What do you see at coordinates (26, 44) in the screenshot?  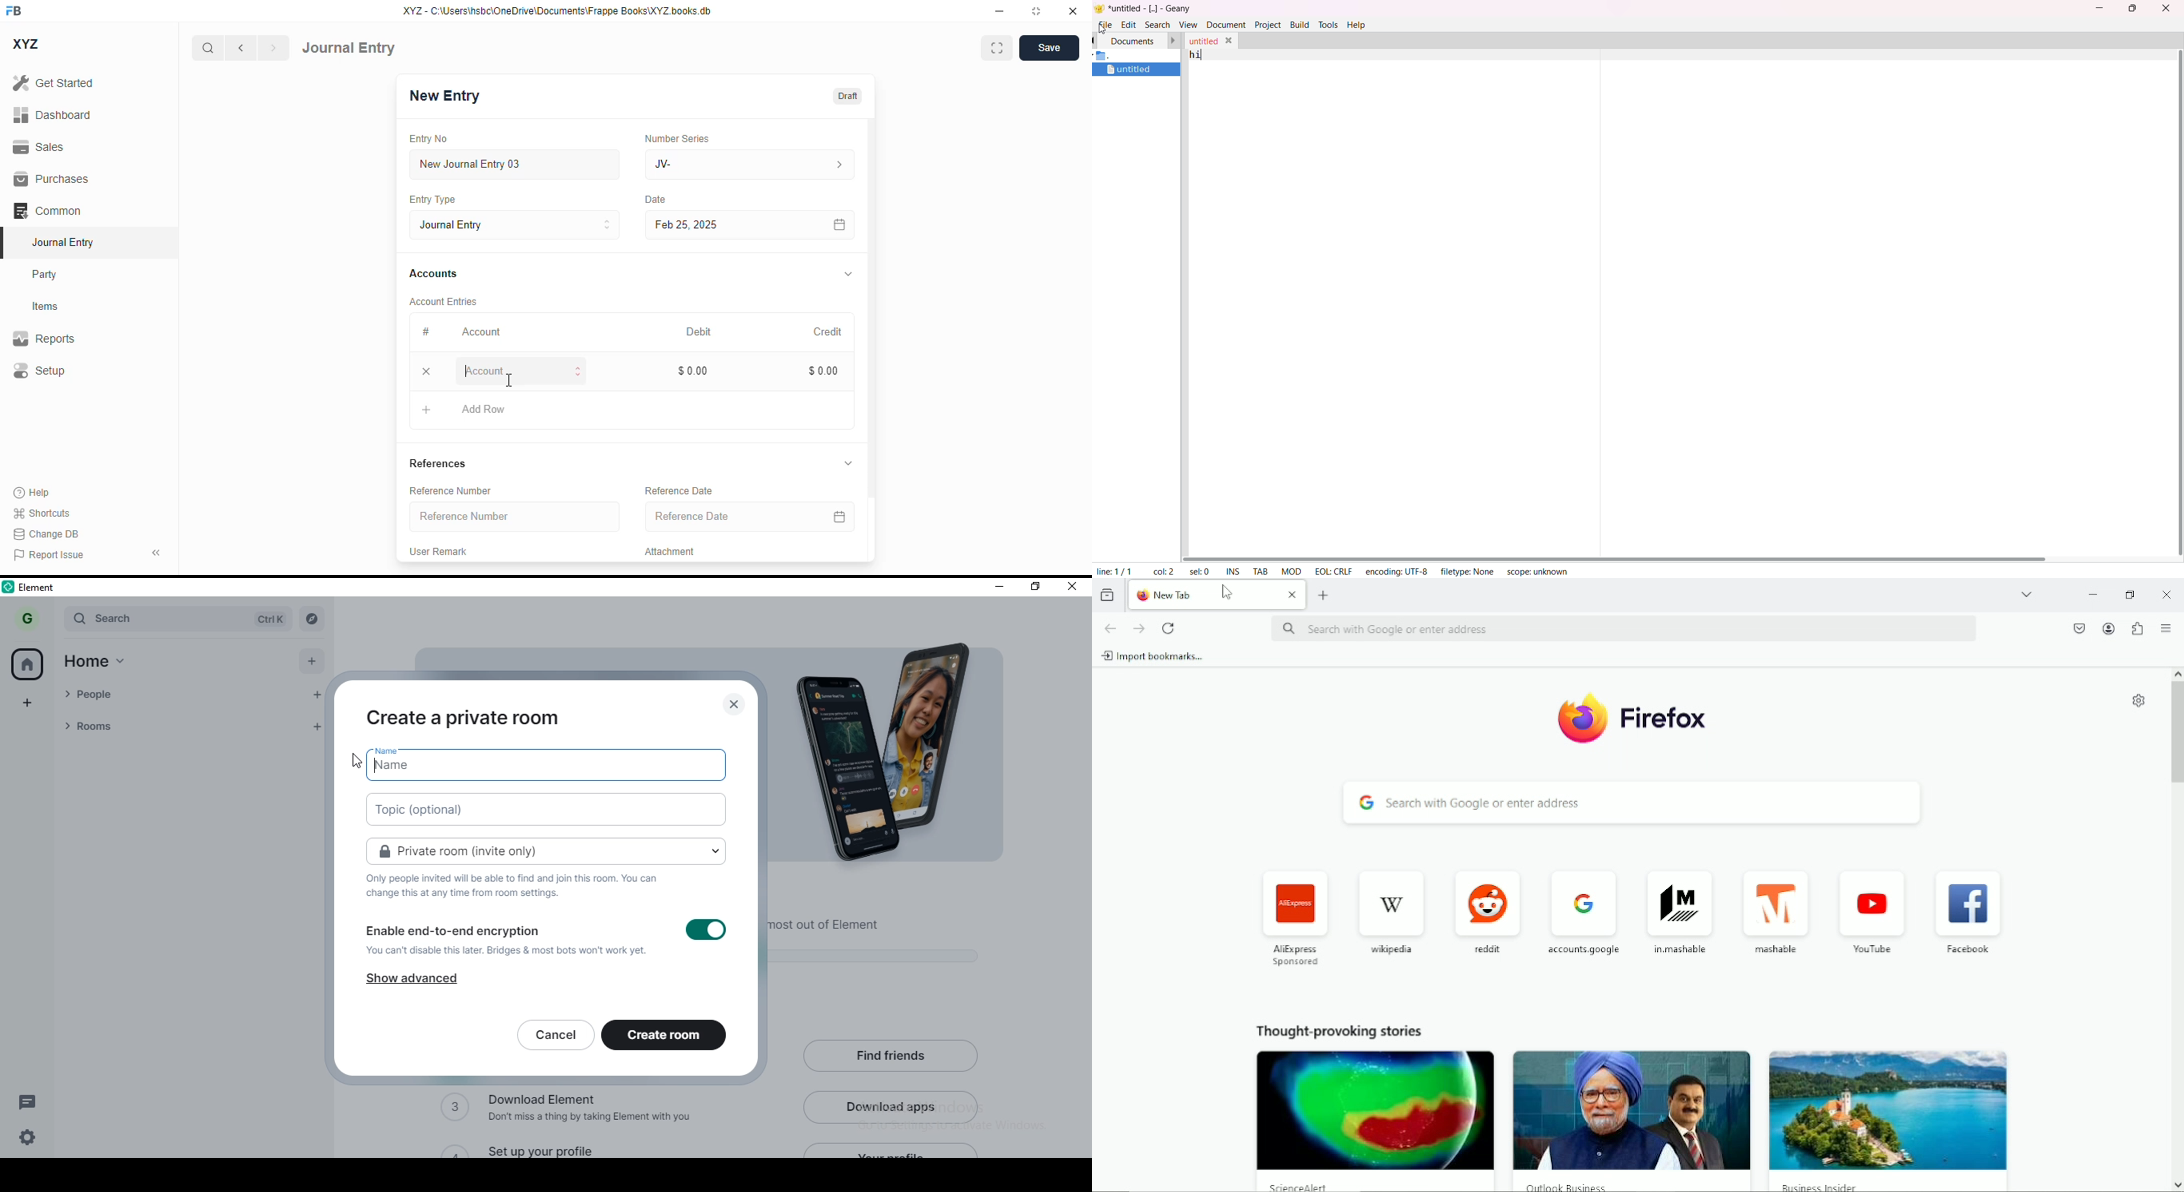 I see `XYZ` at bounding box center [26, 44].